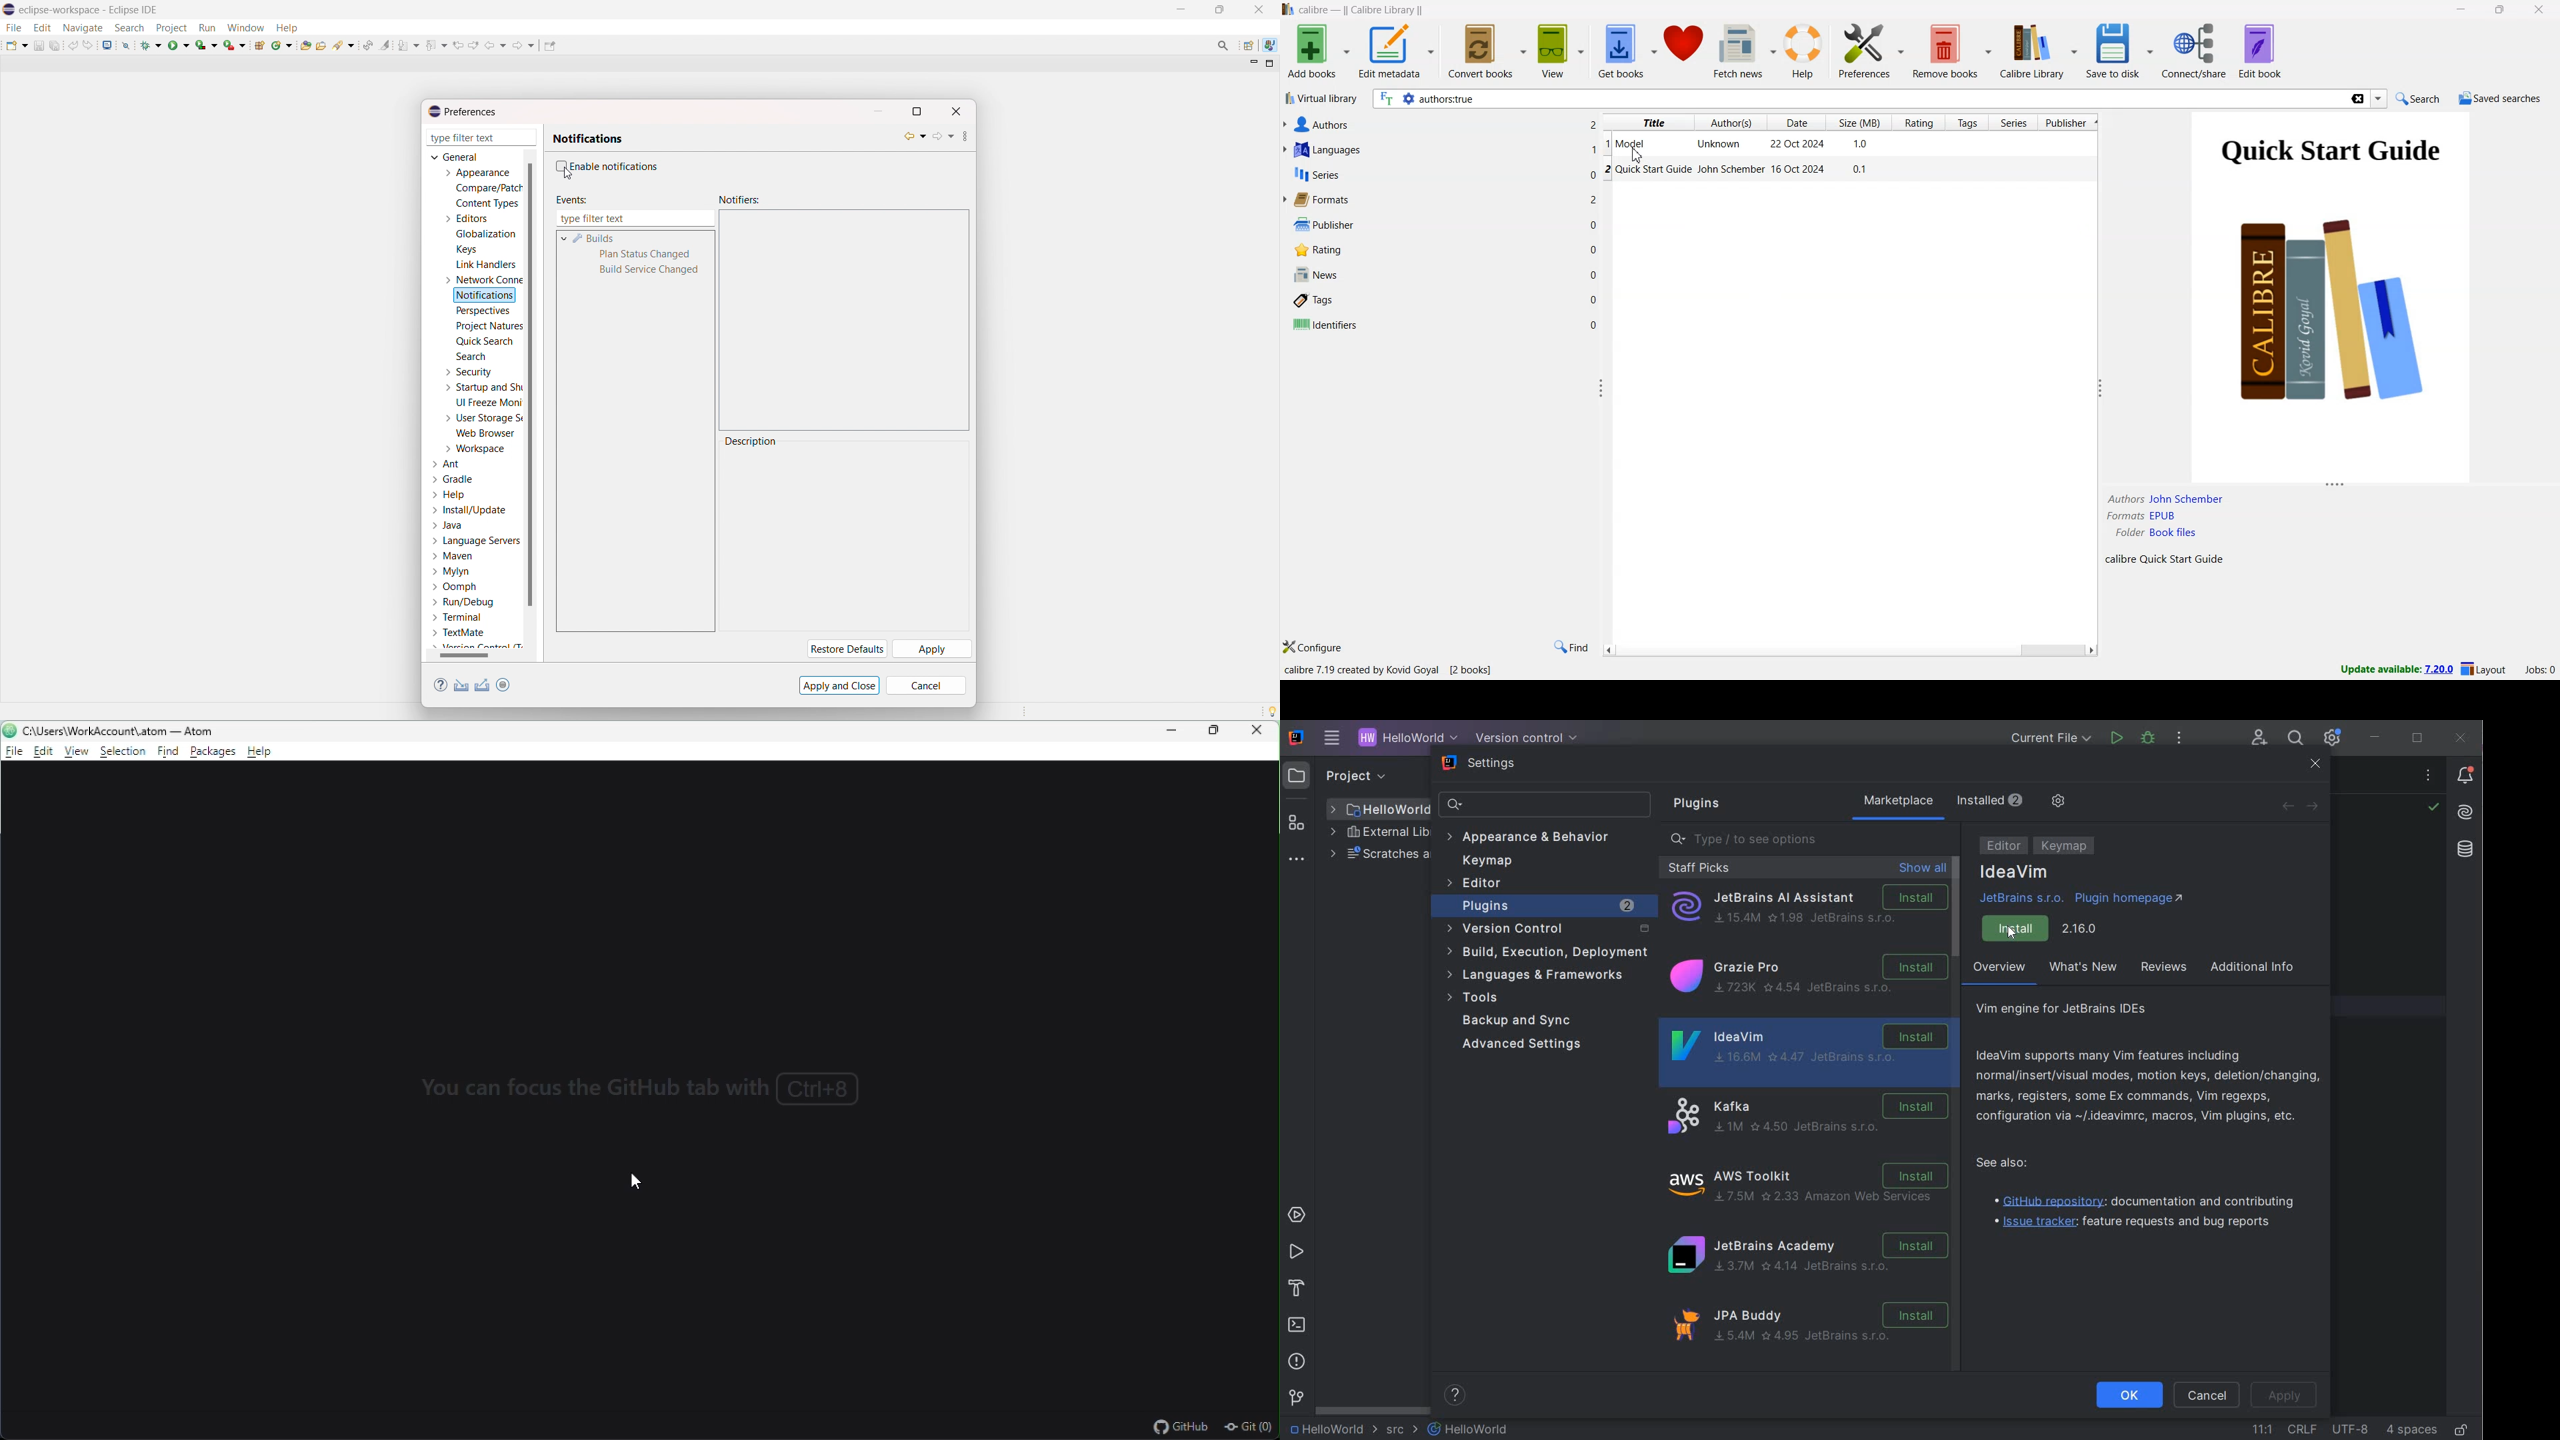 The width and height of the screenshot is (2576, 1456). Describe the element at coordinates (1489, 50) in the screenshot. I see `convert books` at that location.